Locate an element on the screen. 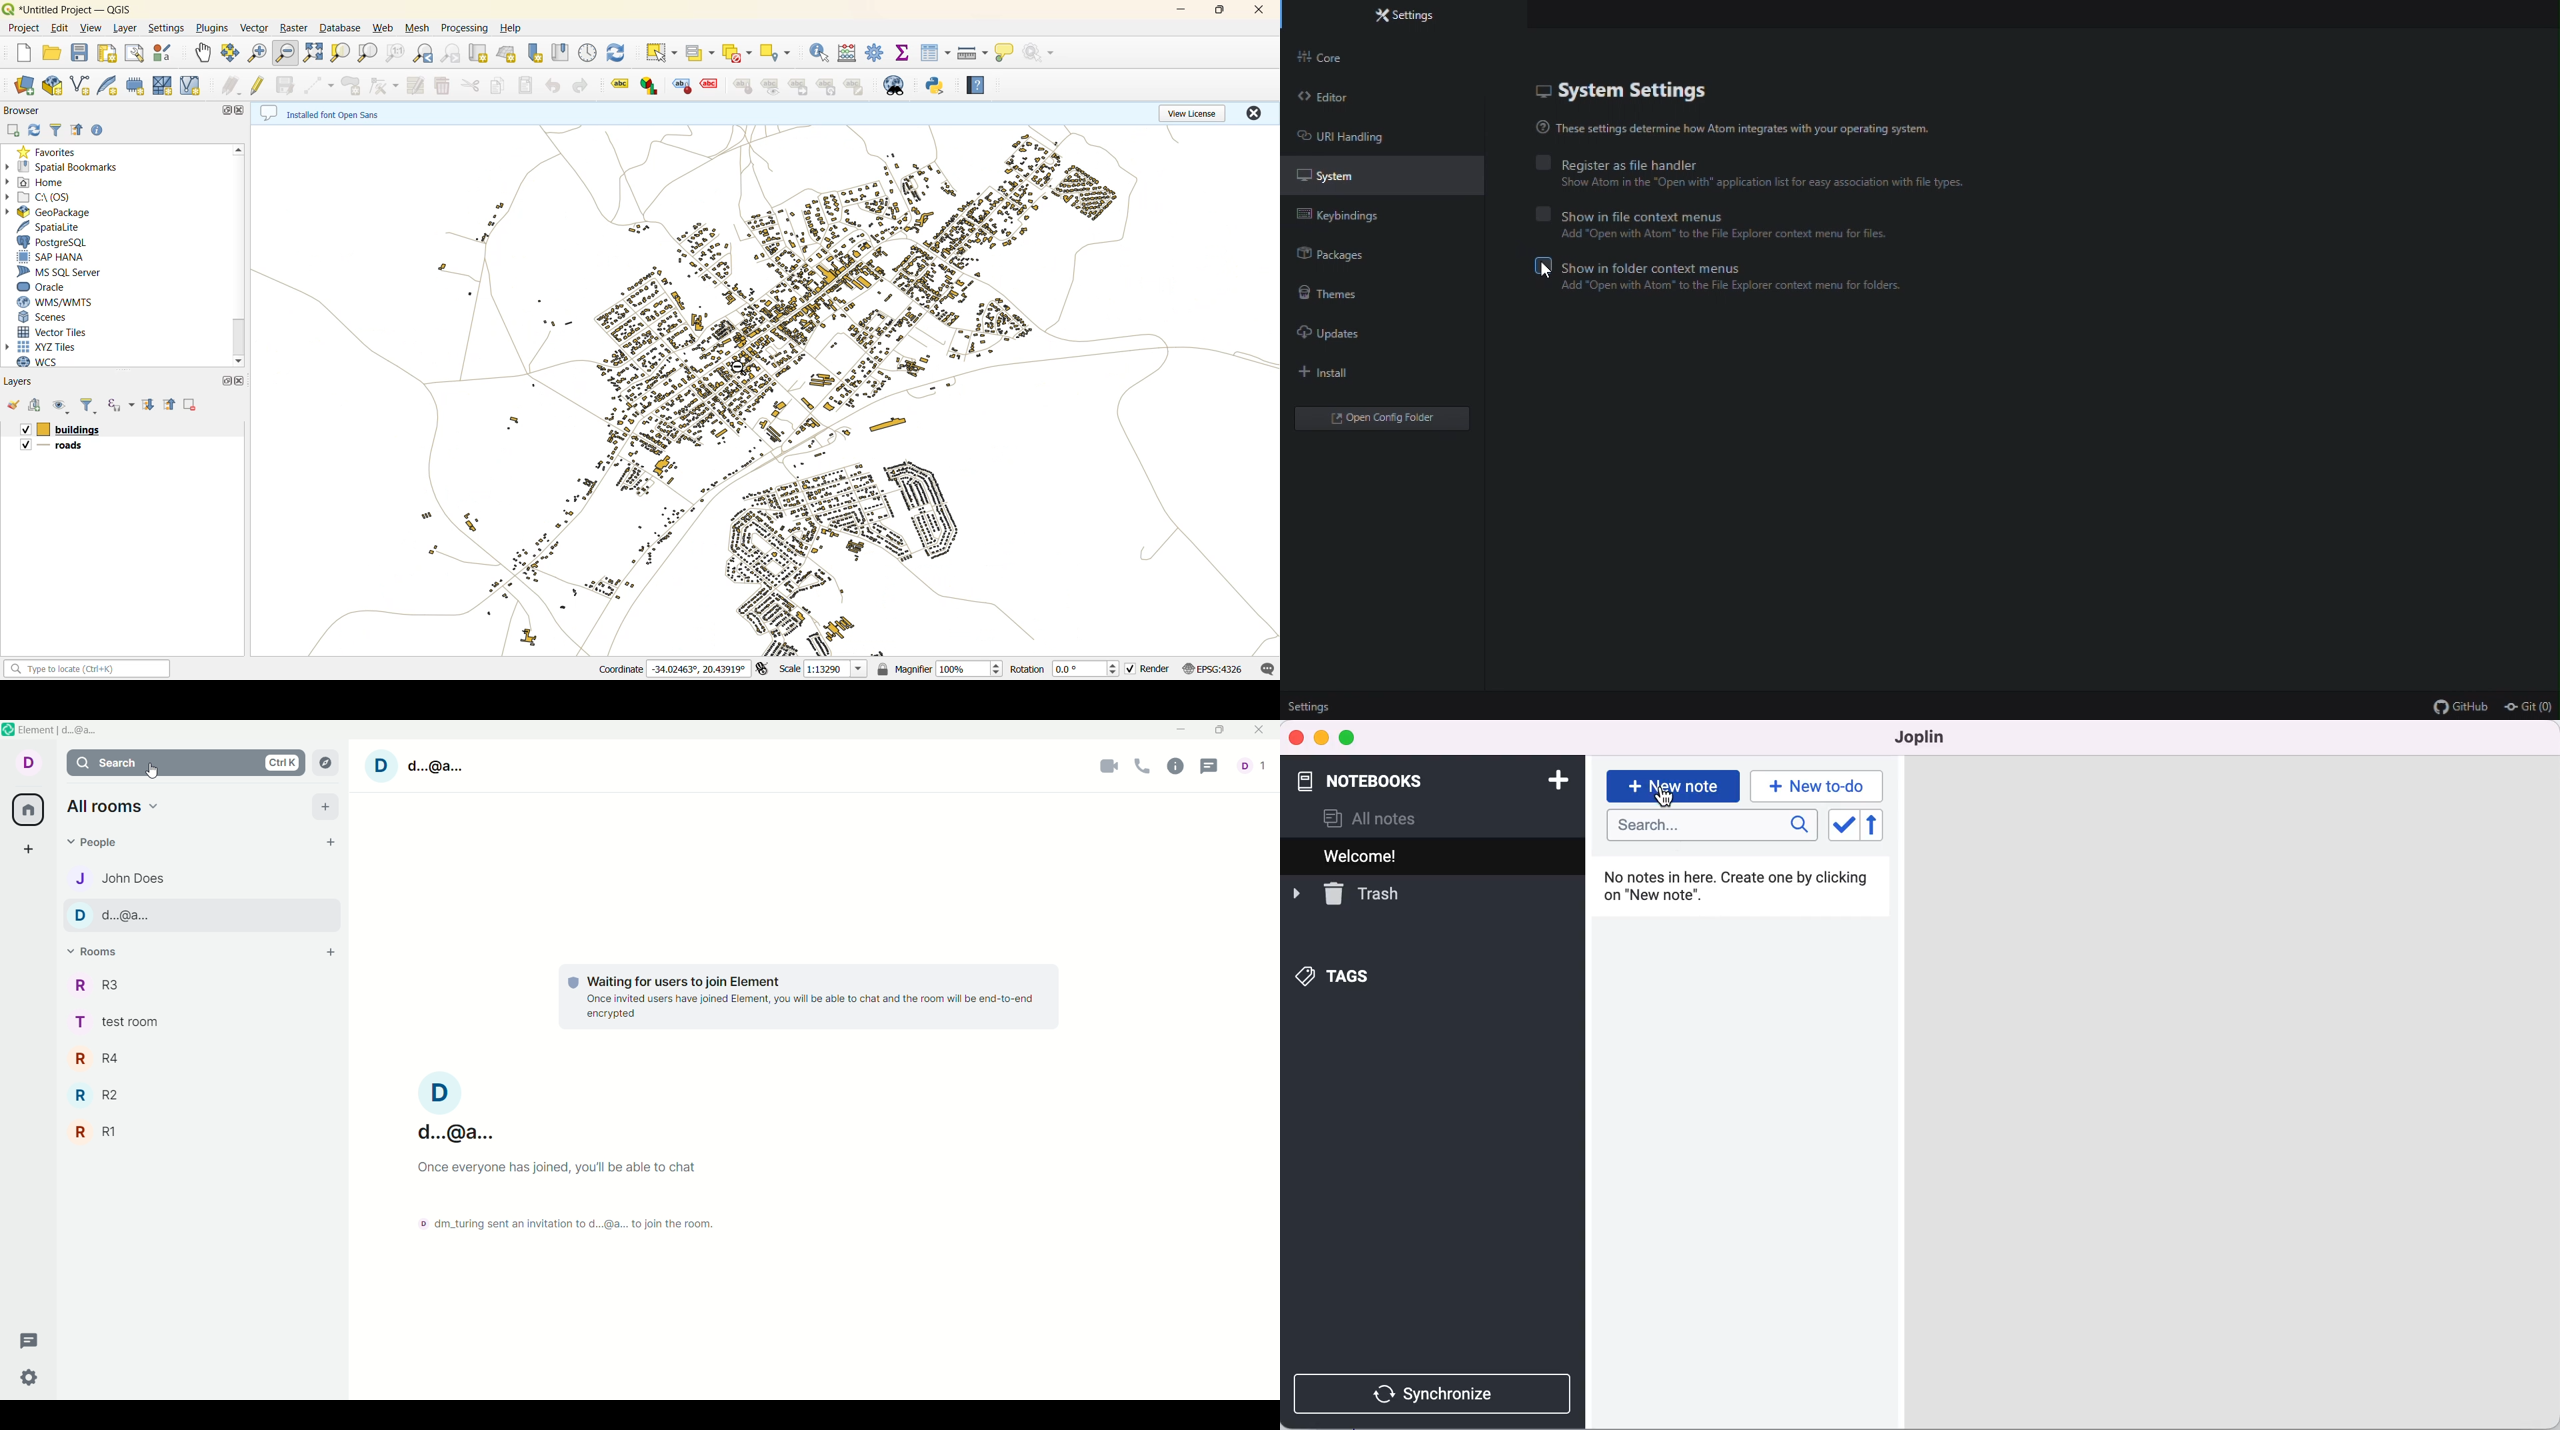 The image size is (2576, 1456). Shield logo is located at coordinates (573, 982).